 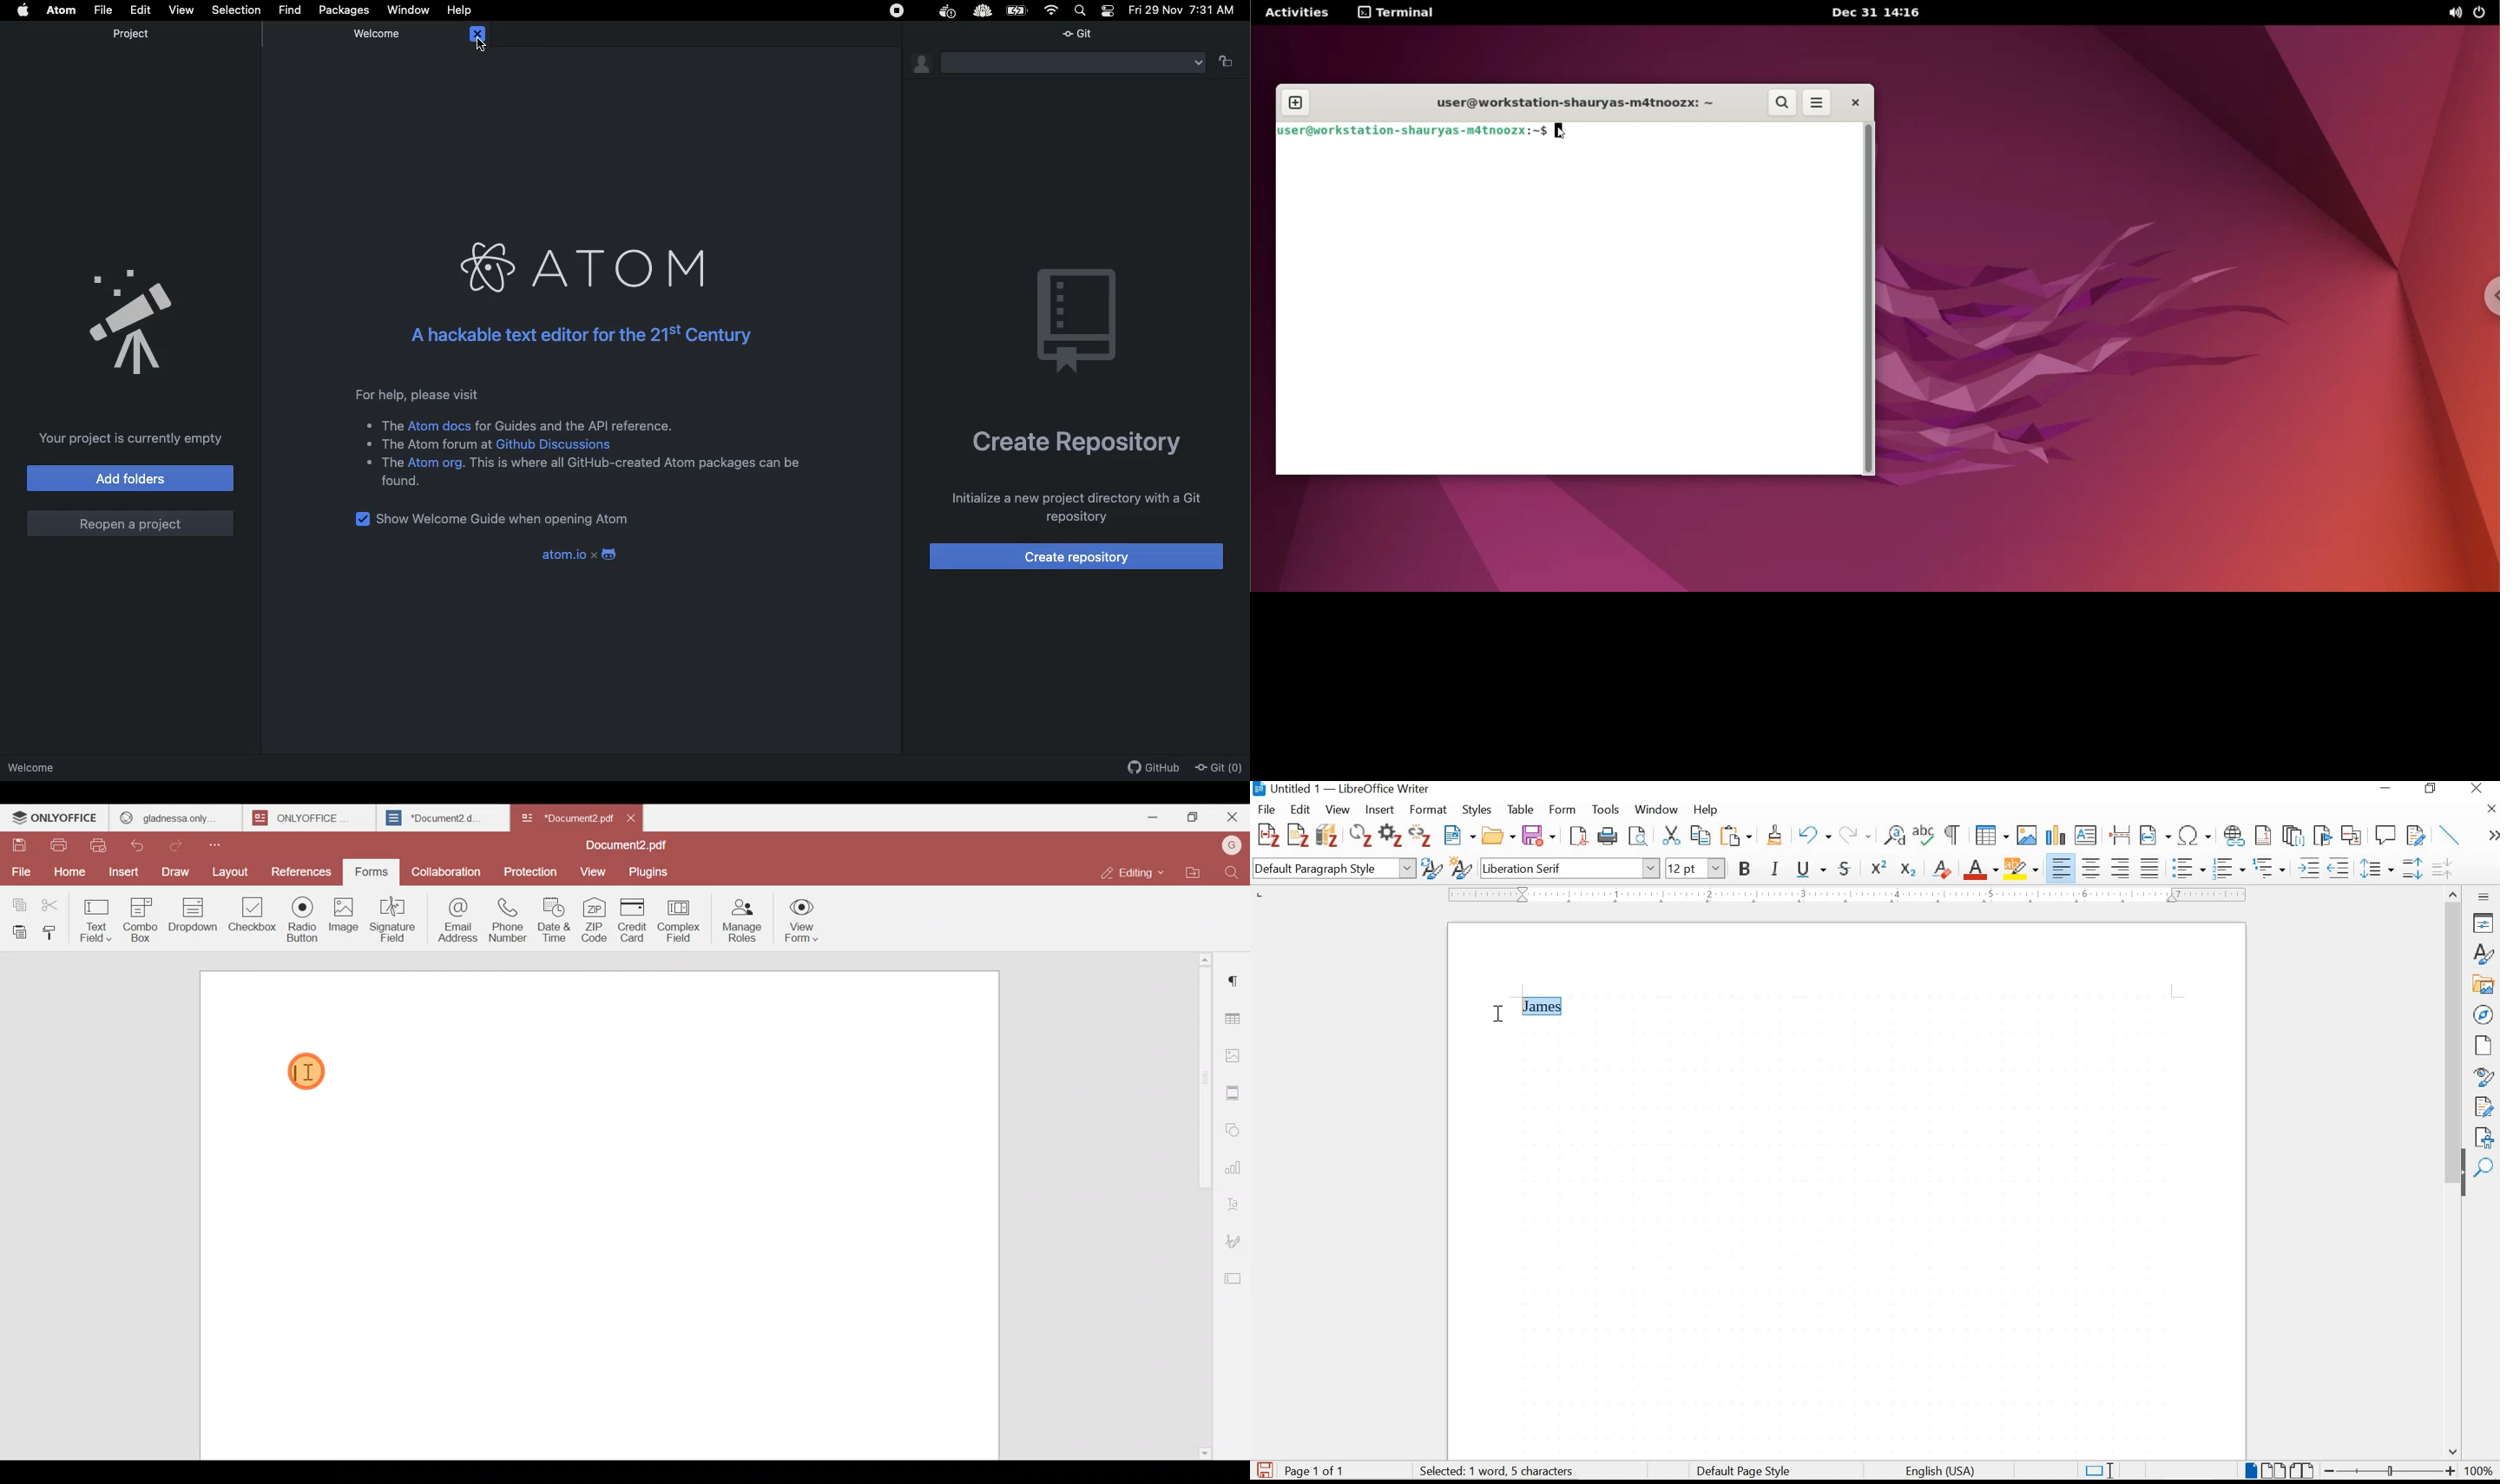 I want to click on insert chart, so click(x=2055, y=836).